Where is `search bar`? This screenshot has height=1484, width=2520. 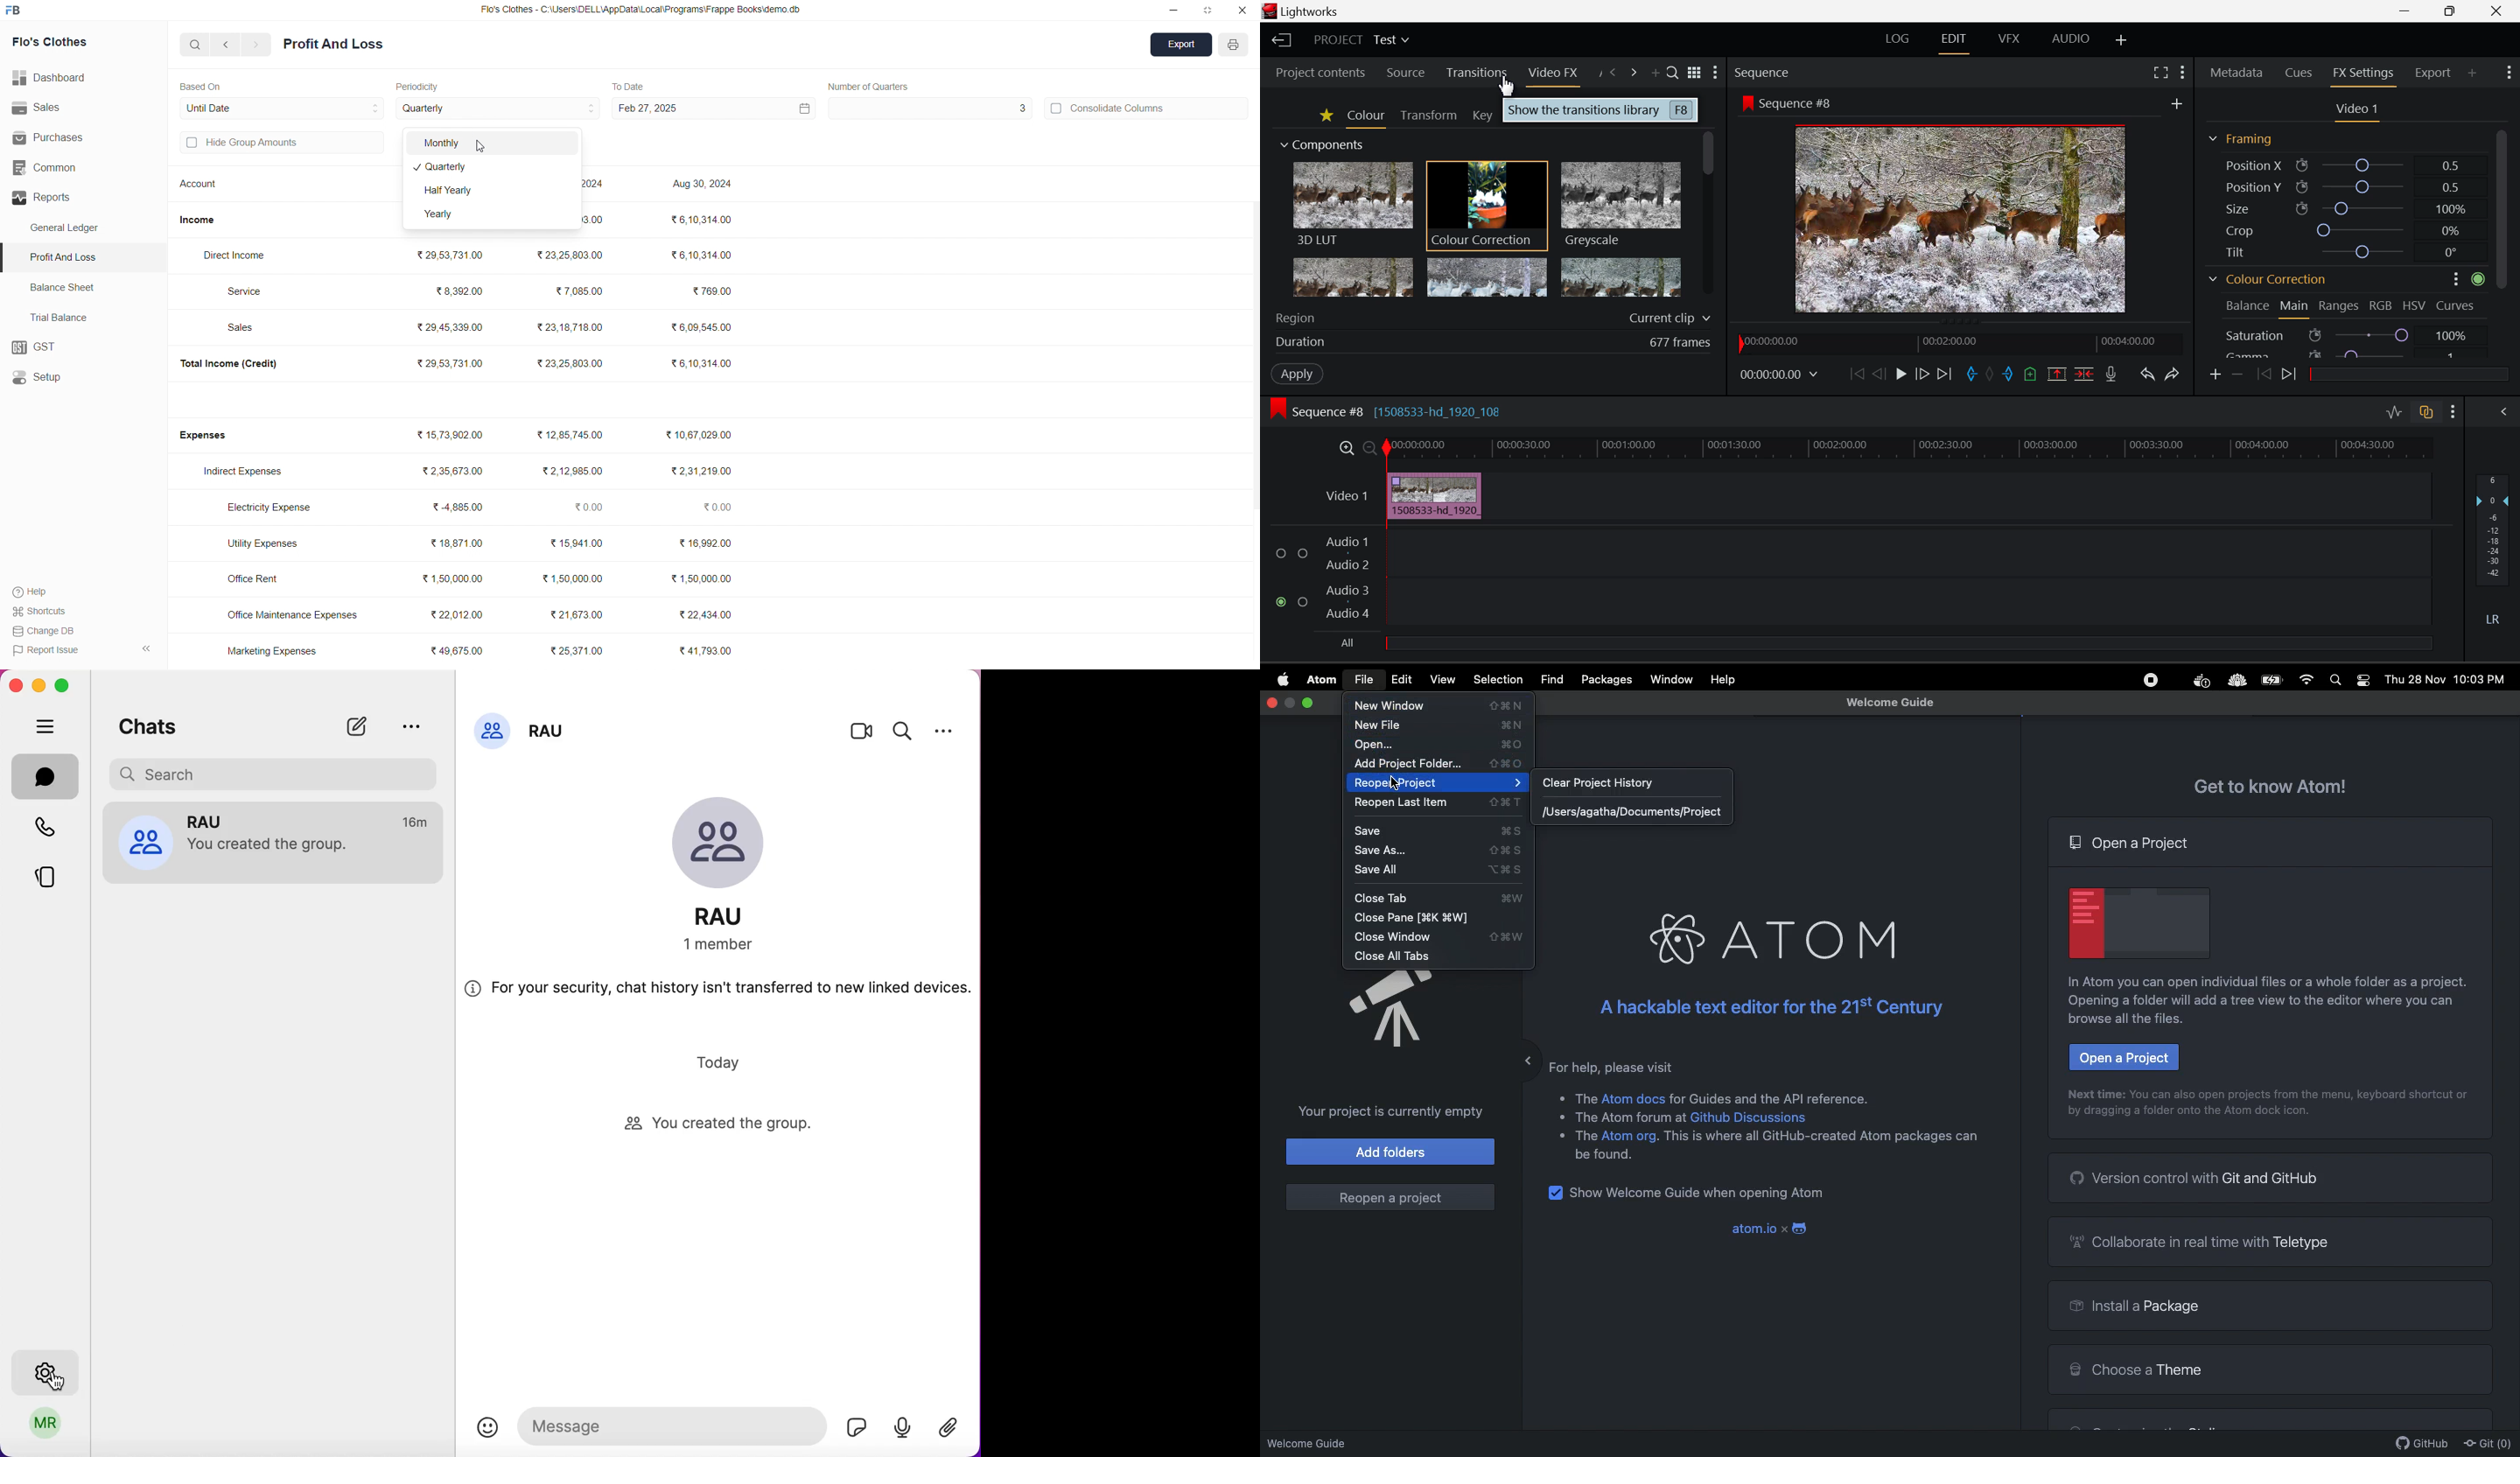
search bar is located at coordinates (277, 773).